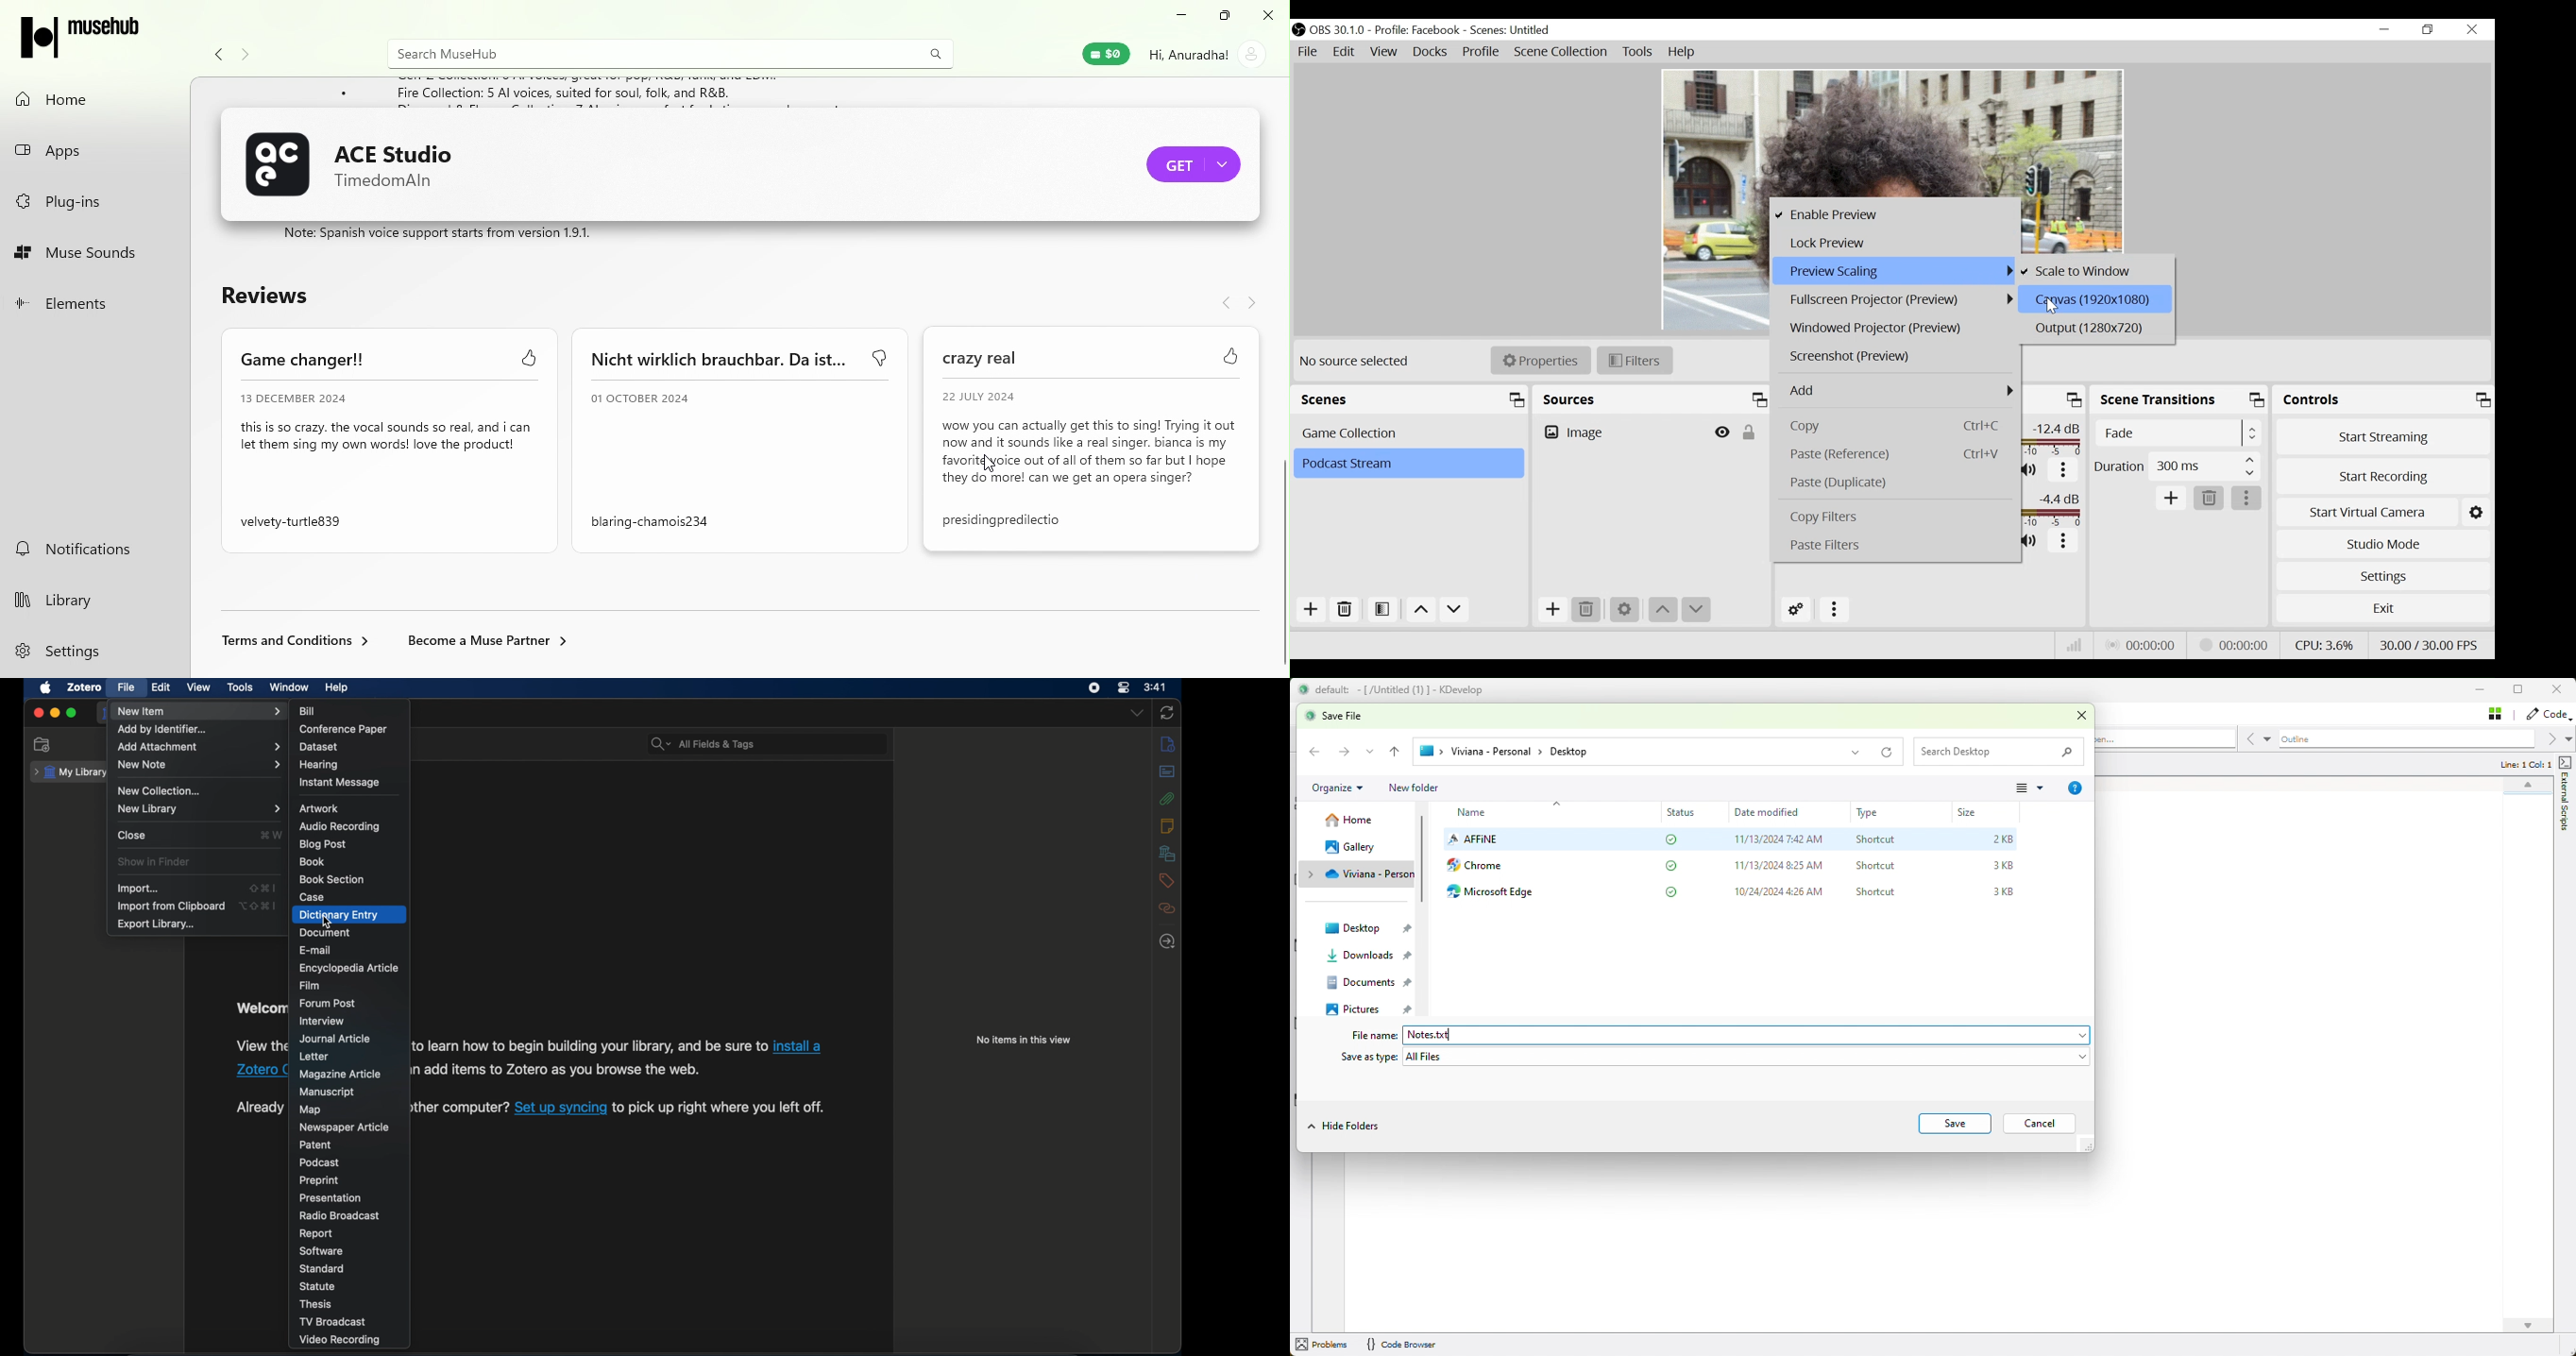  I want to click on import from clipboard, so click(171, 907).